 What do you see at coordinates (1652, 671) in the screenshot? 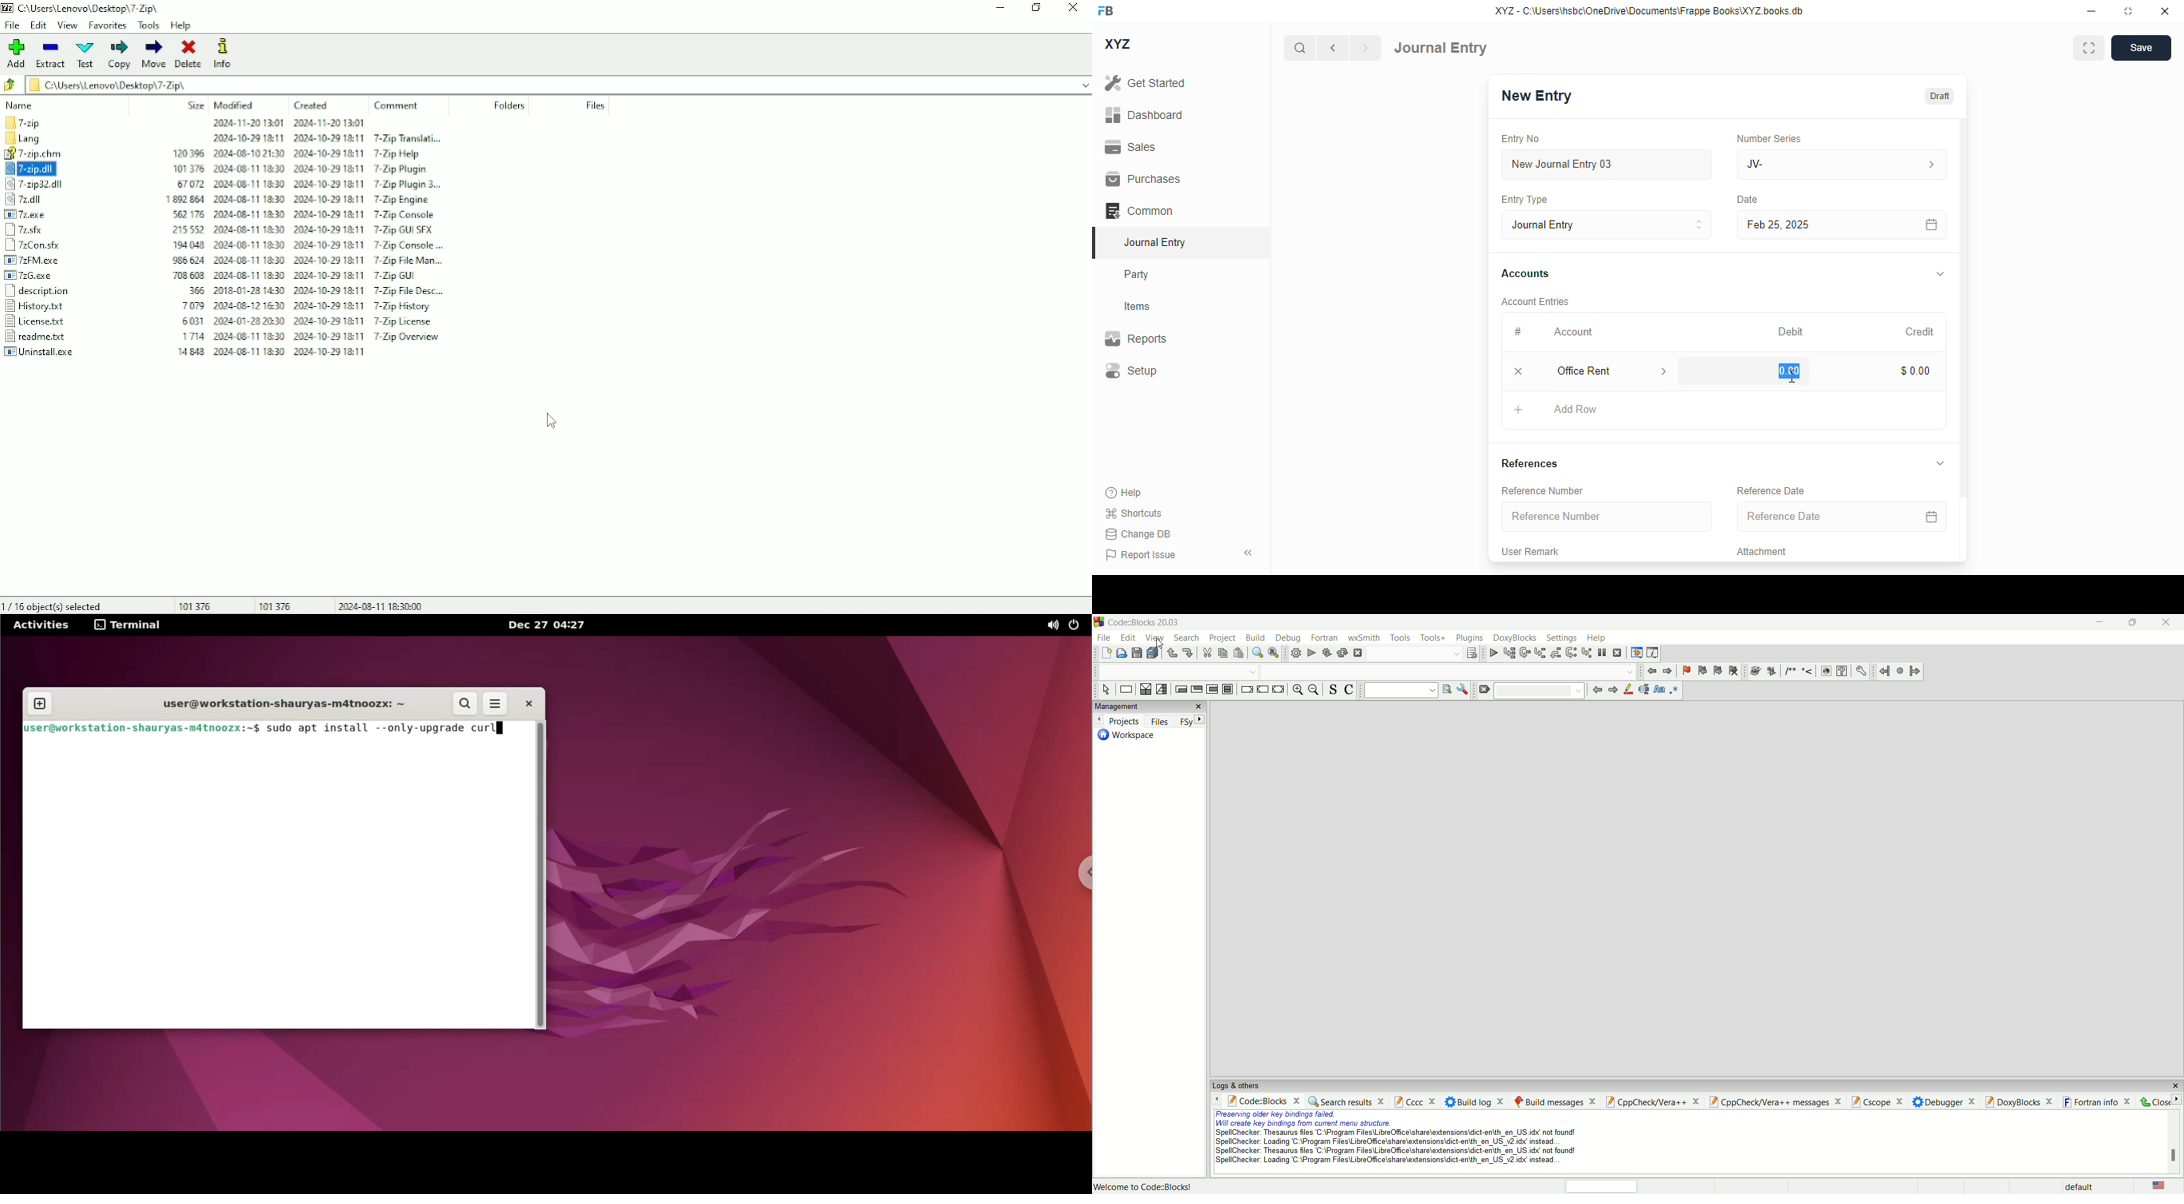
I see `jump back` at bounding box center [1652, 671].